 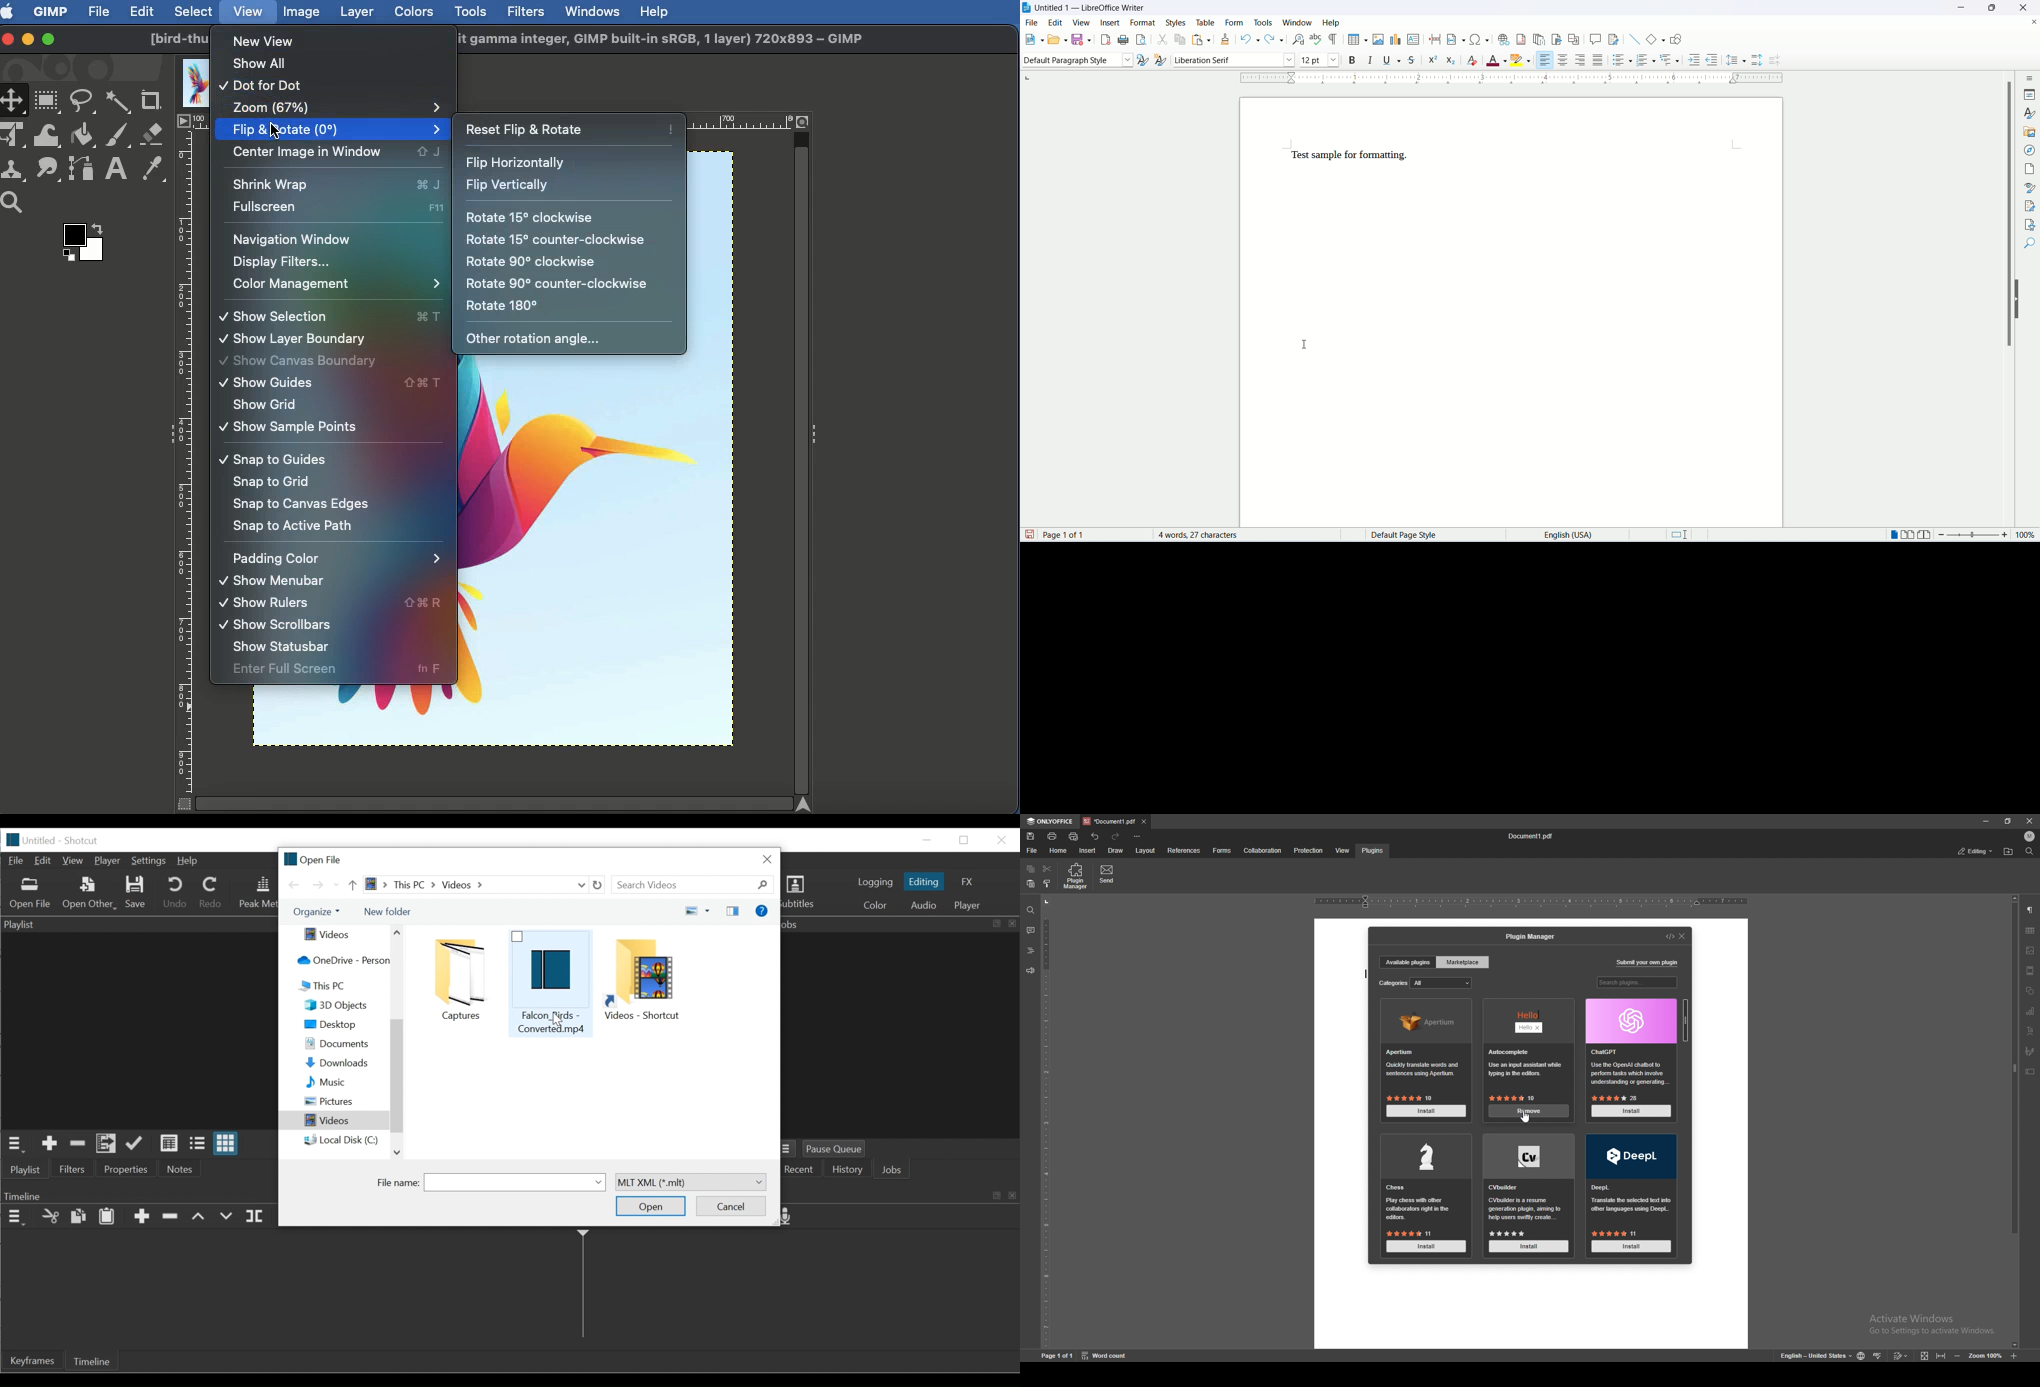 What do you see at coordinates (1463, 962) in the screenshot?
I see `marketplace` at bounding box center [1463, 962].